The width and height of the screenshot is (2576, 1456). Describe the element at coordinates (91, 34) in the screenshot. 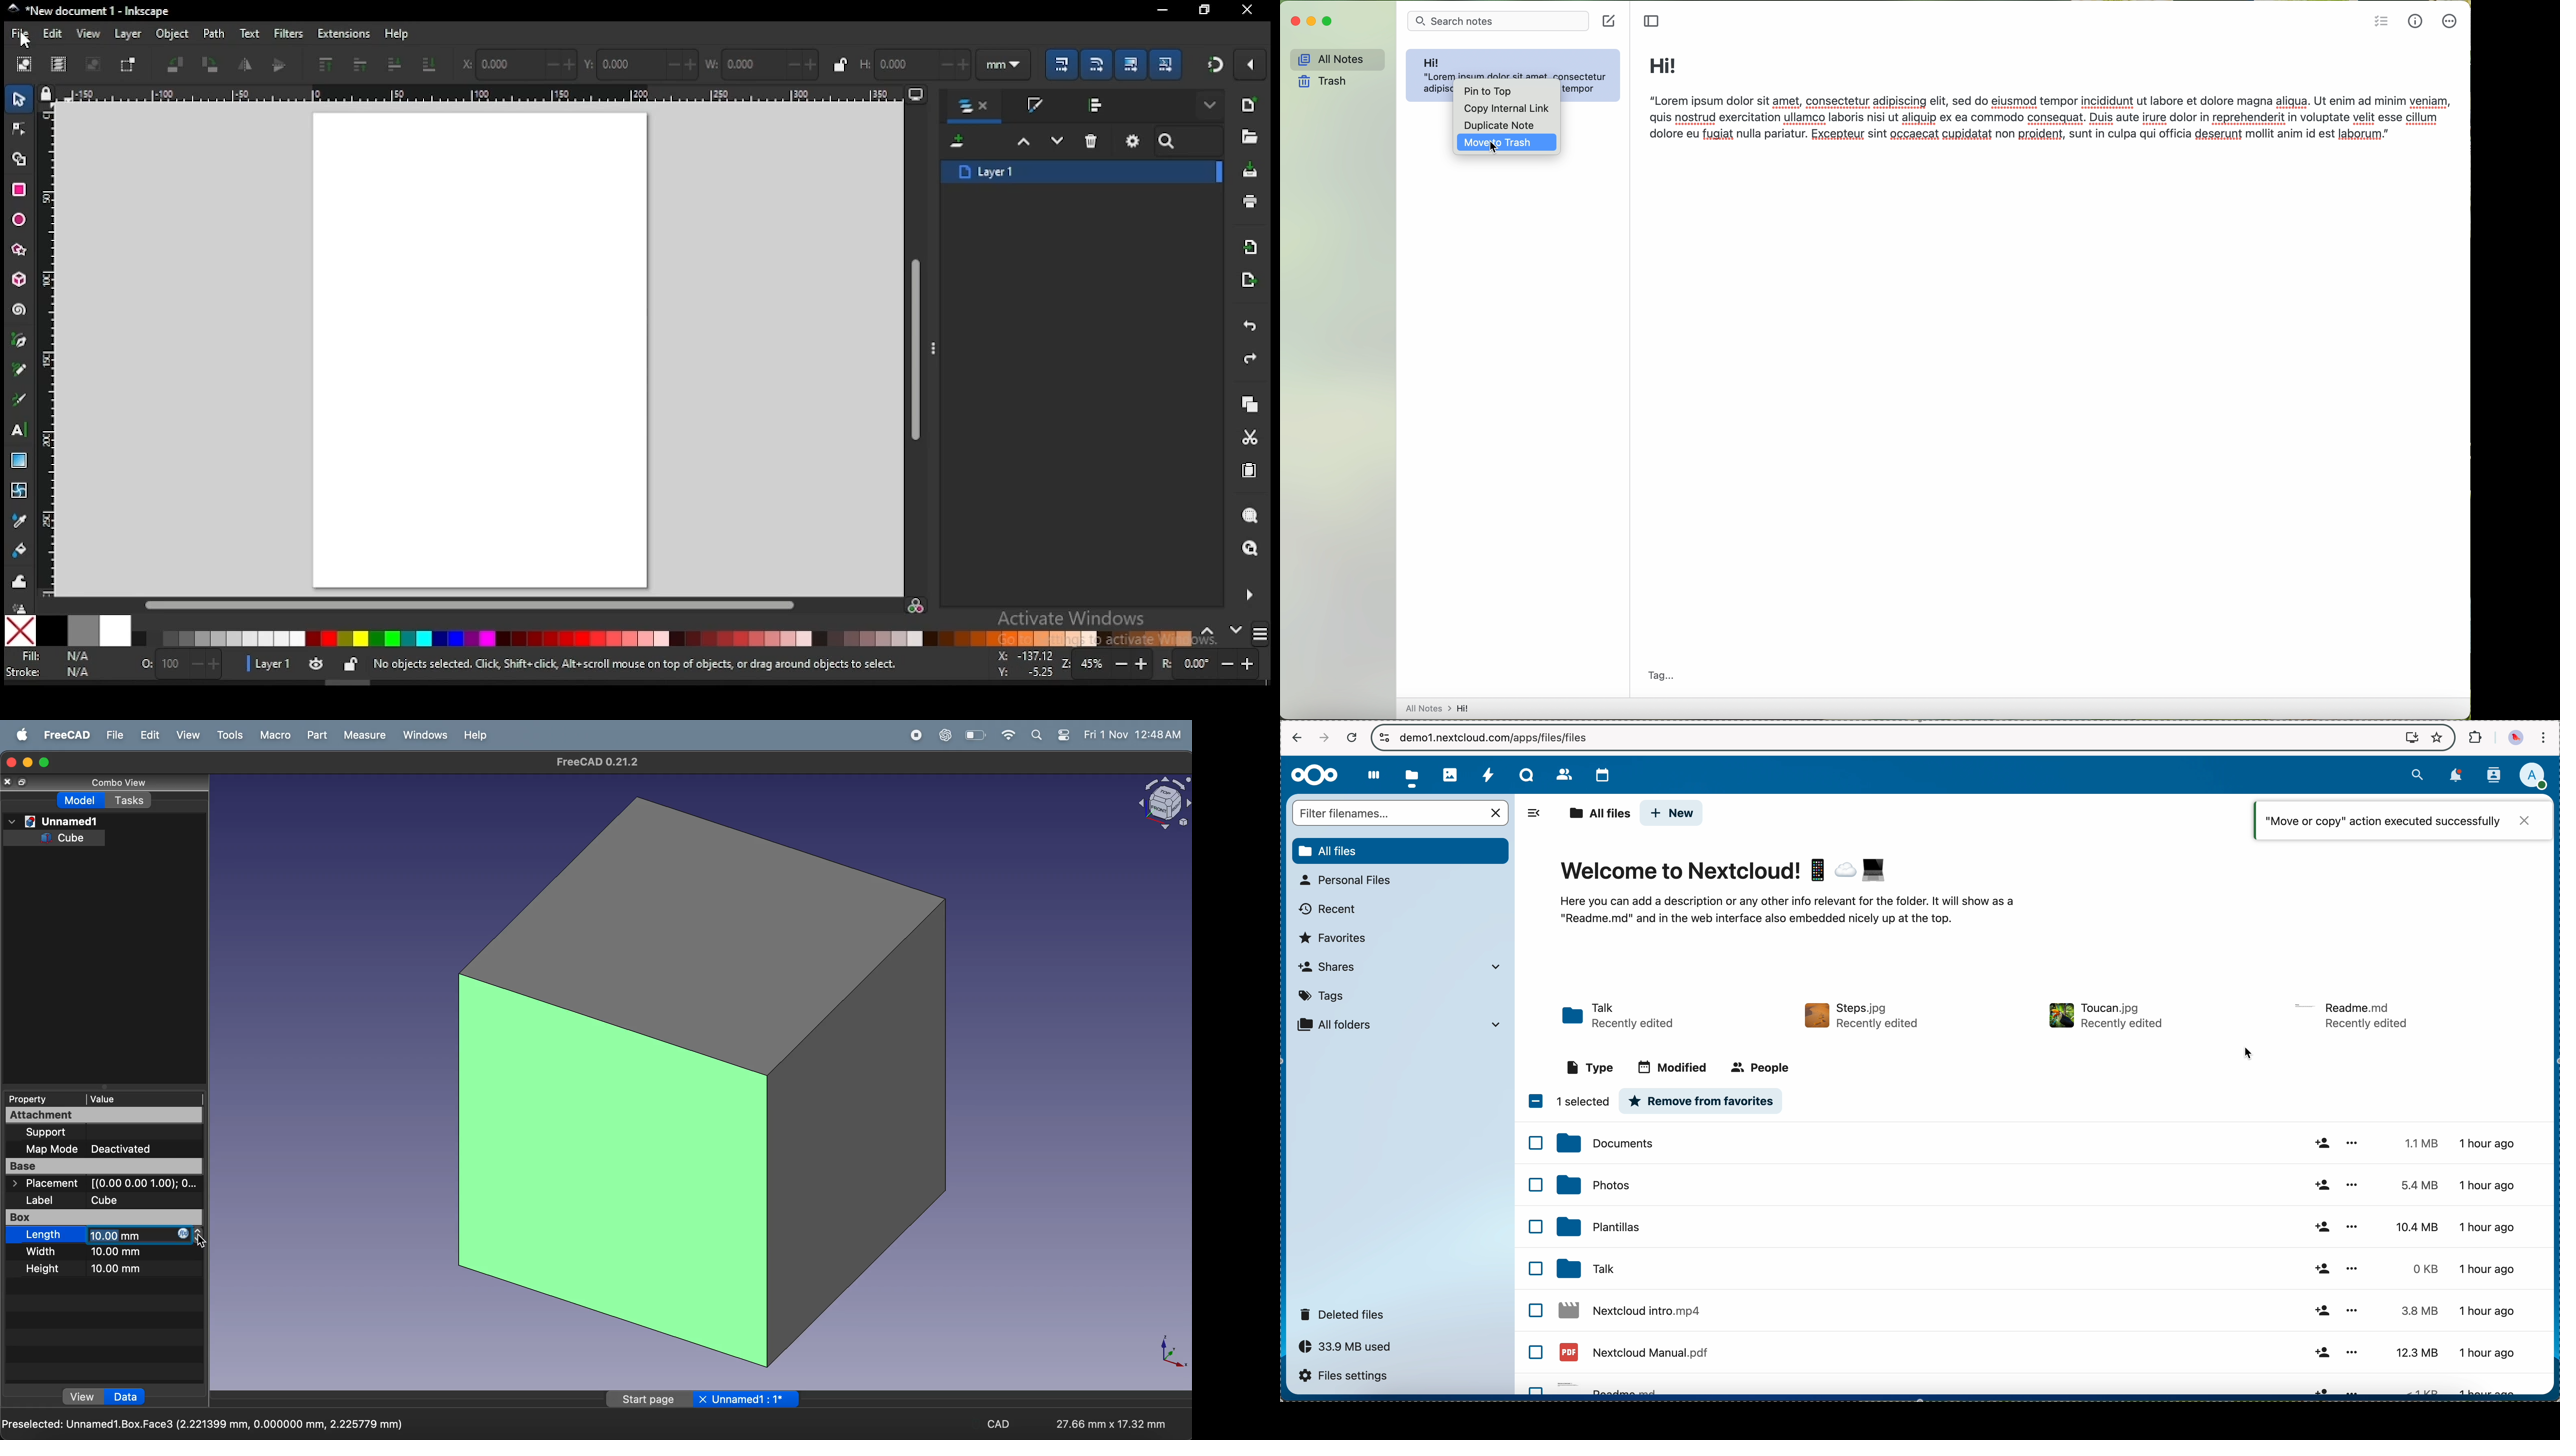

I see `view` at that location.